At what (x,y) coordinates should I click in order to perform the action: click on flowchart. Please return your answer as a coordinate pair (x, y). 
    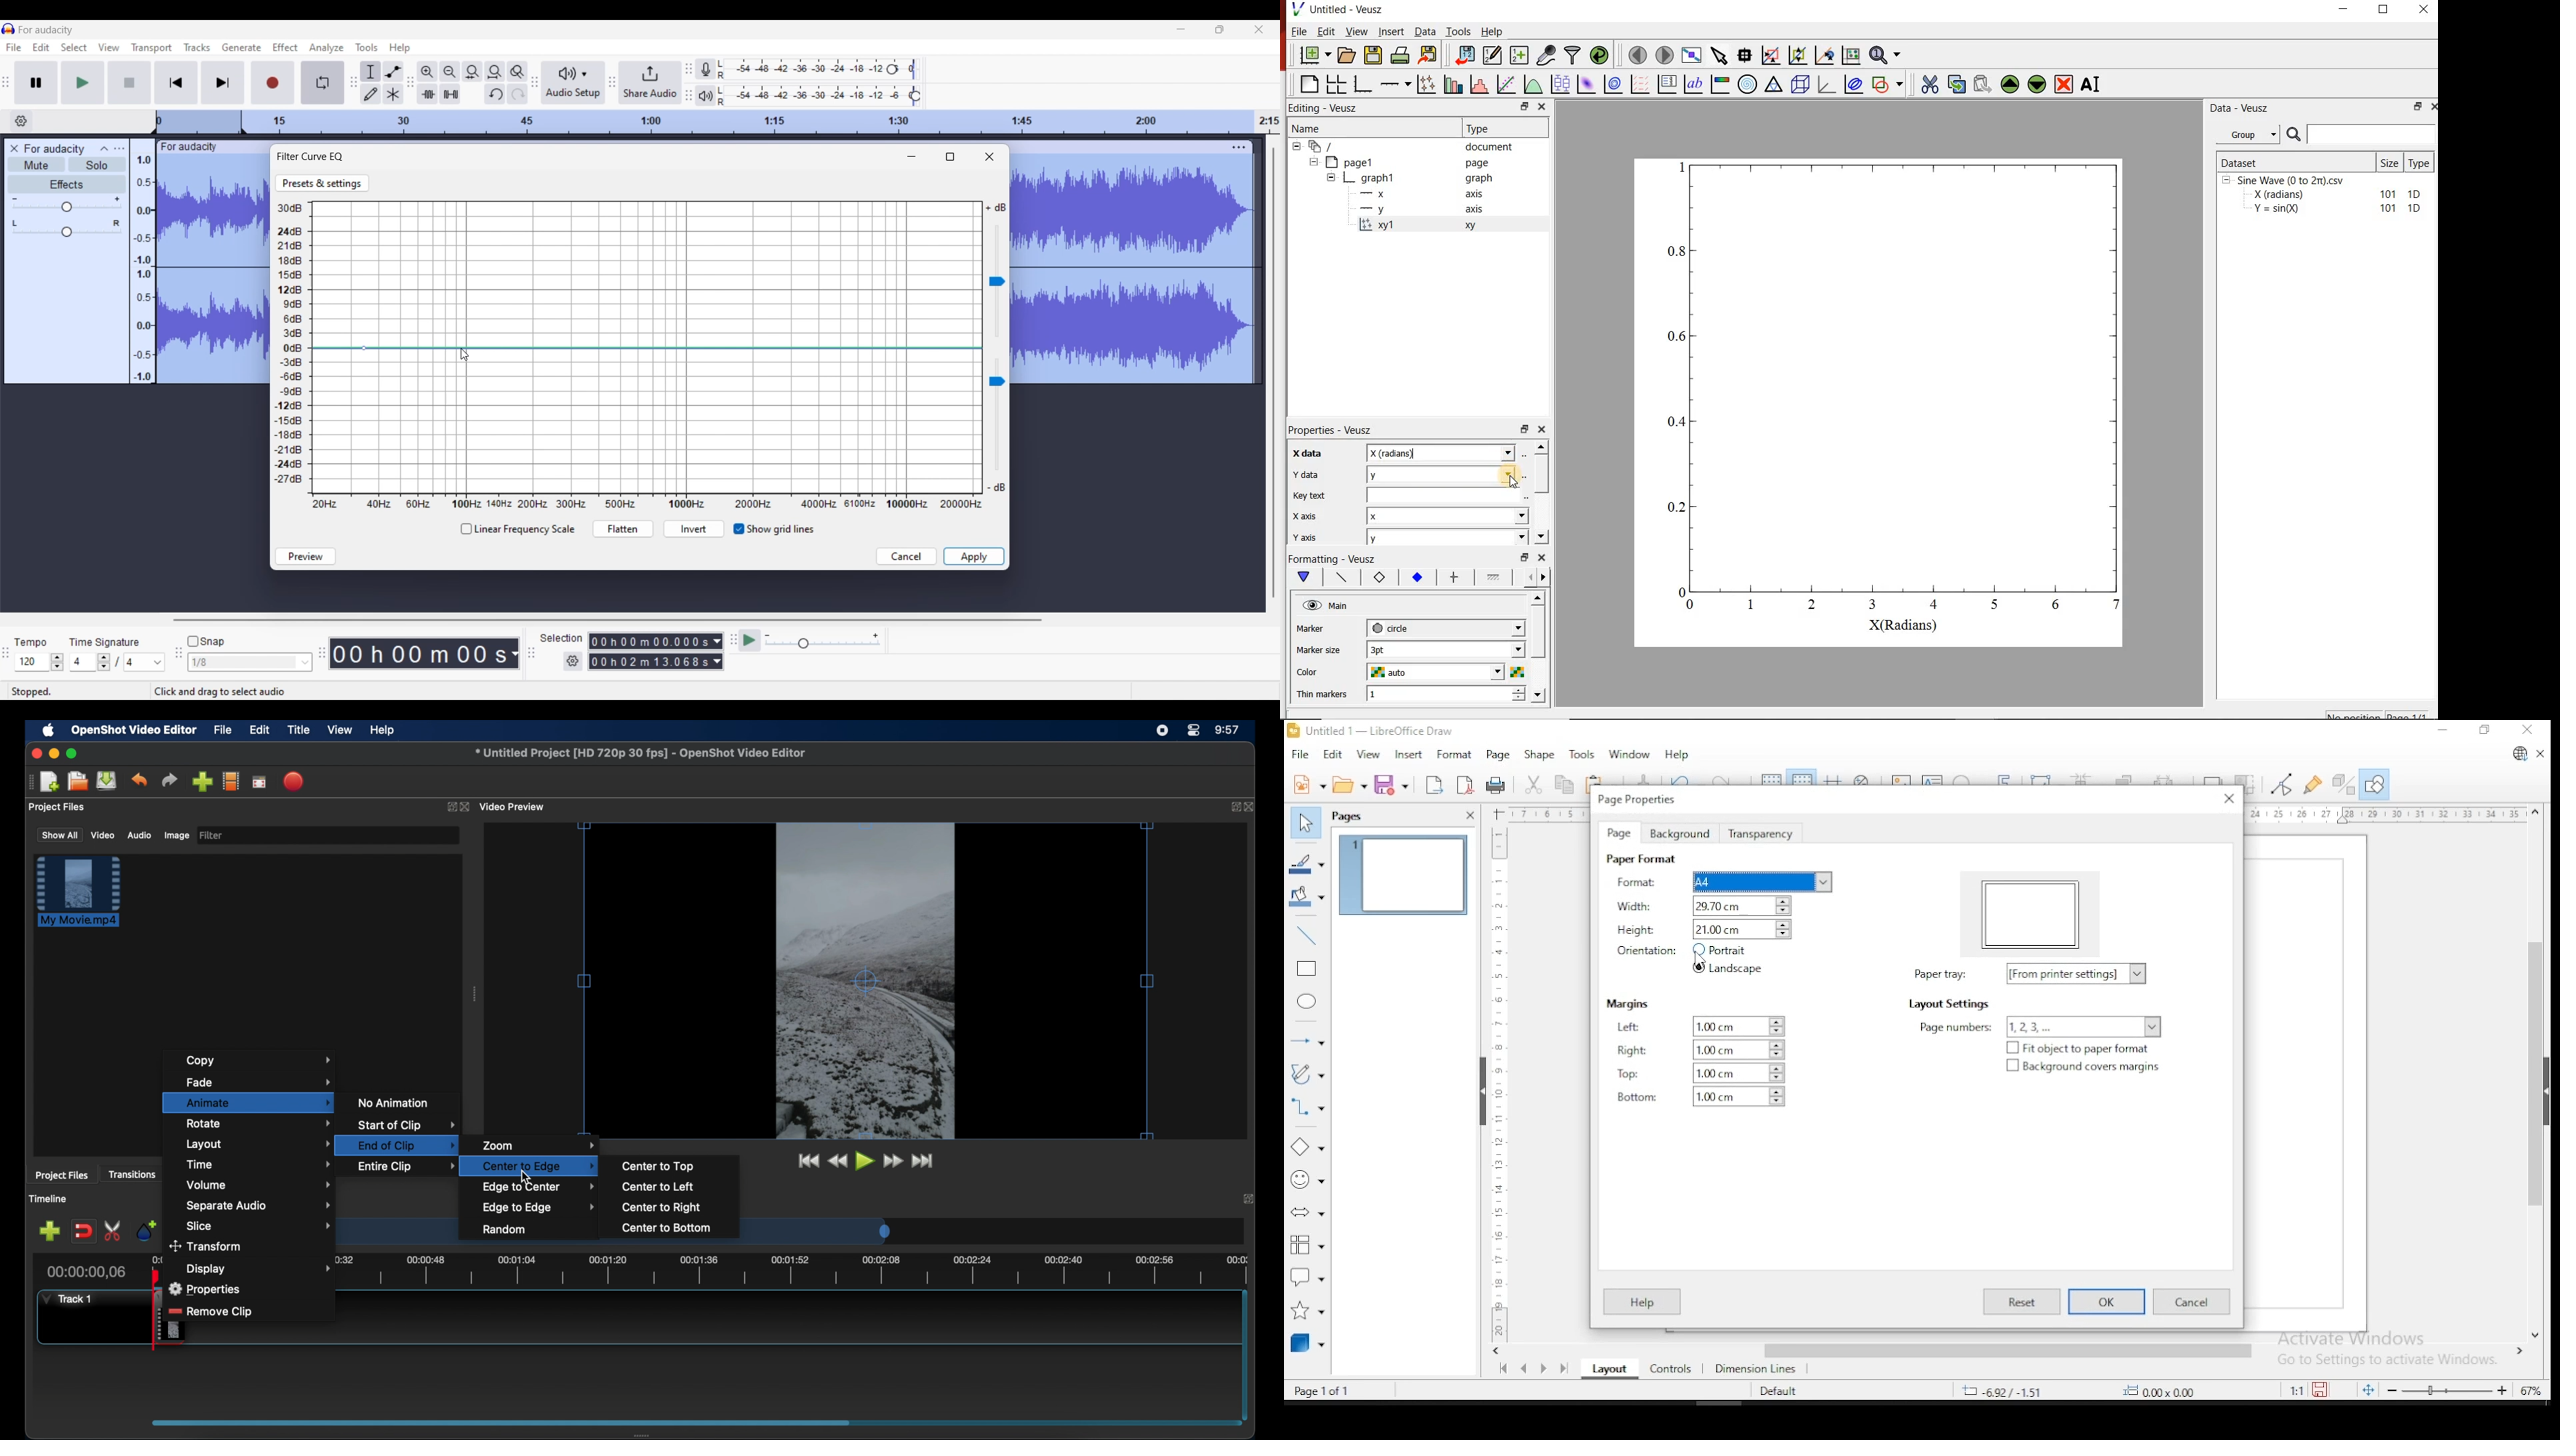
    Looking at the image, I should click on (1307, 1247).